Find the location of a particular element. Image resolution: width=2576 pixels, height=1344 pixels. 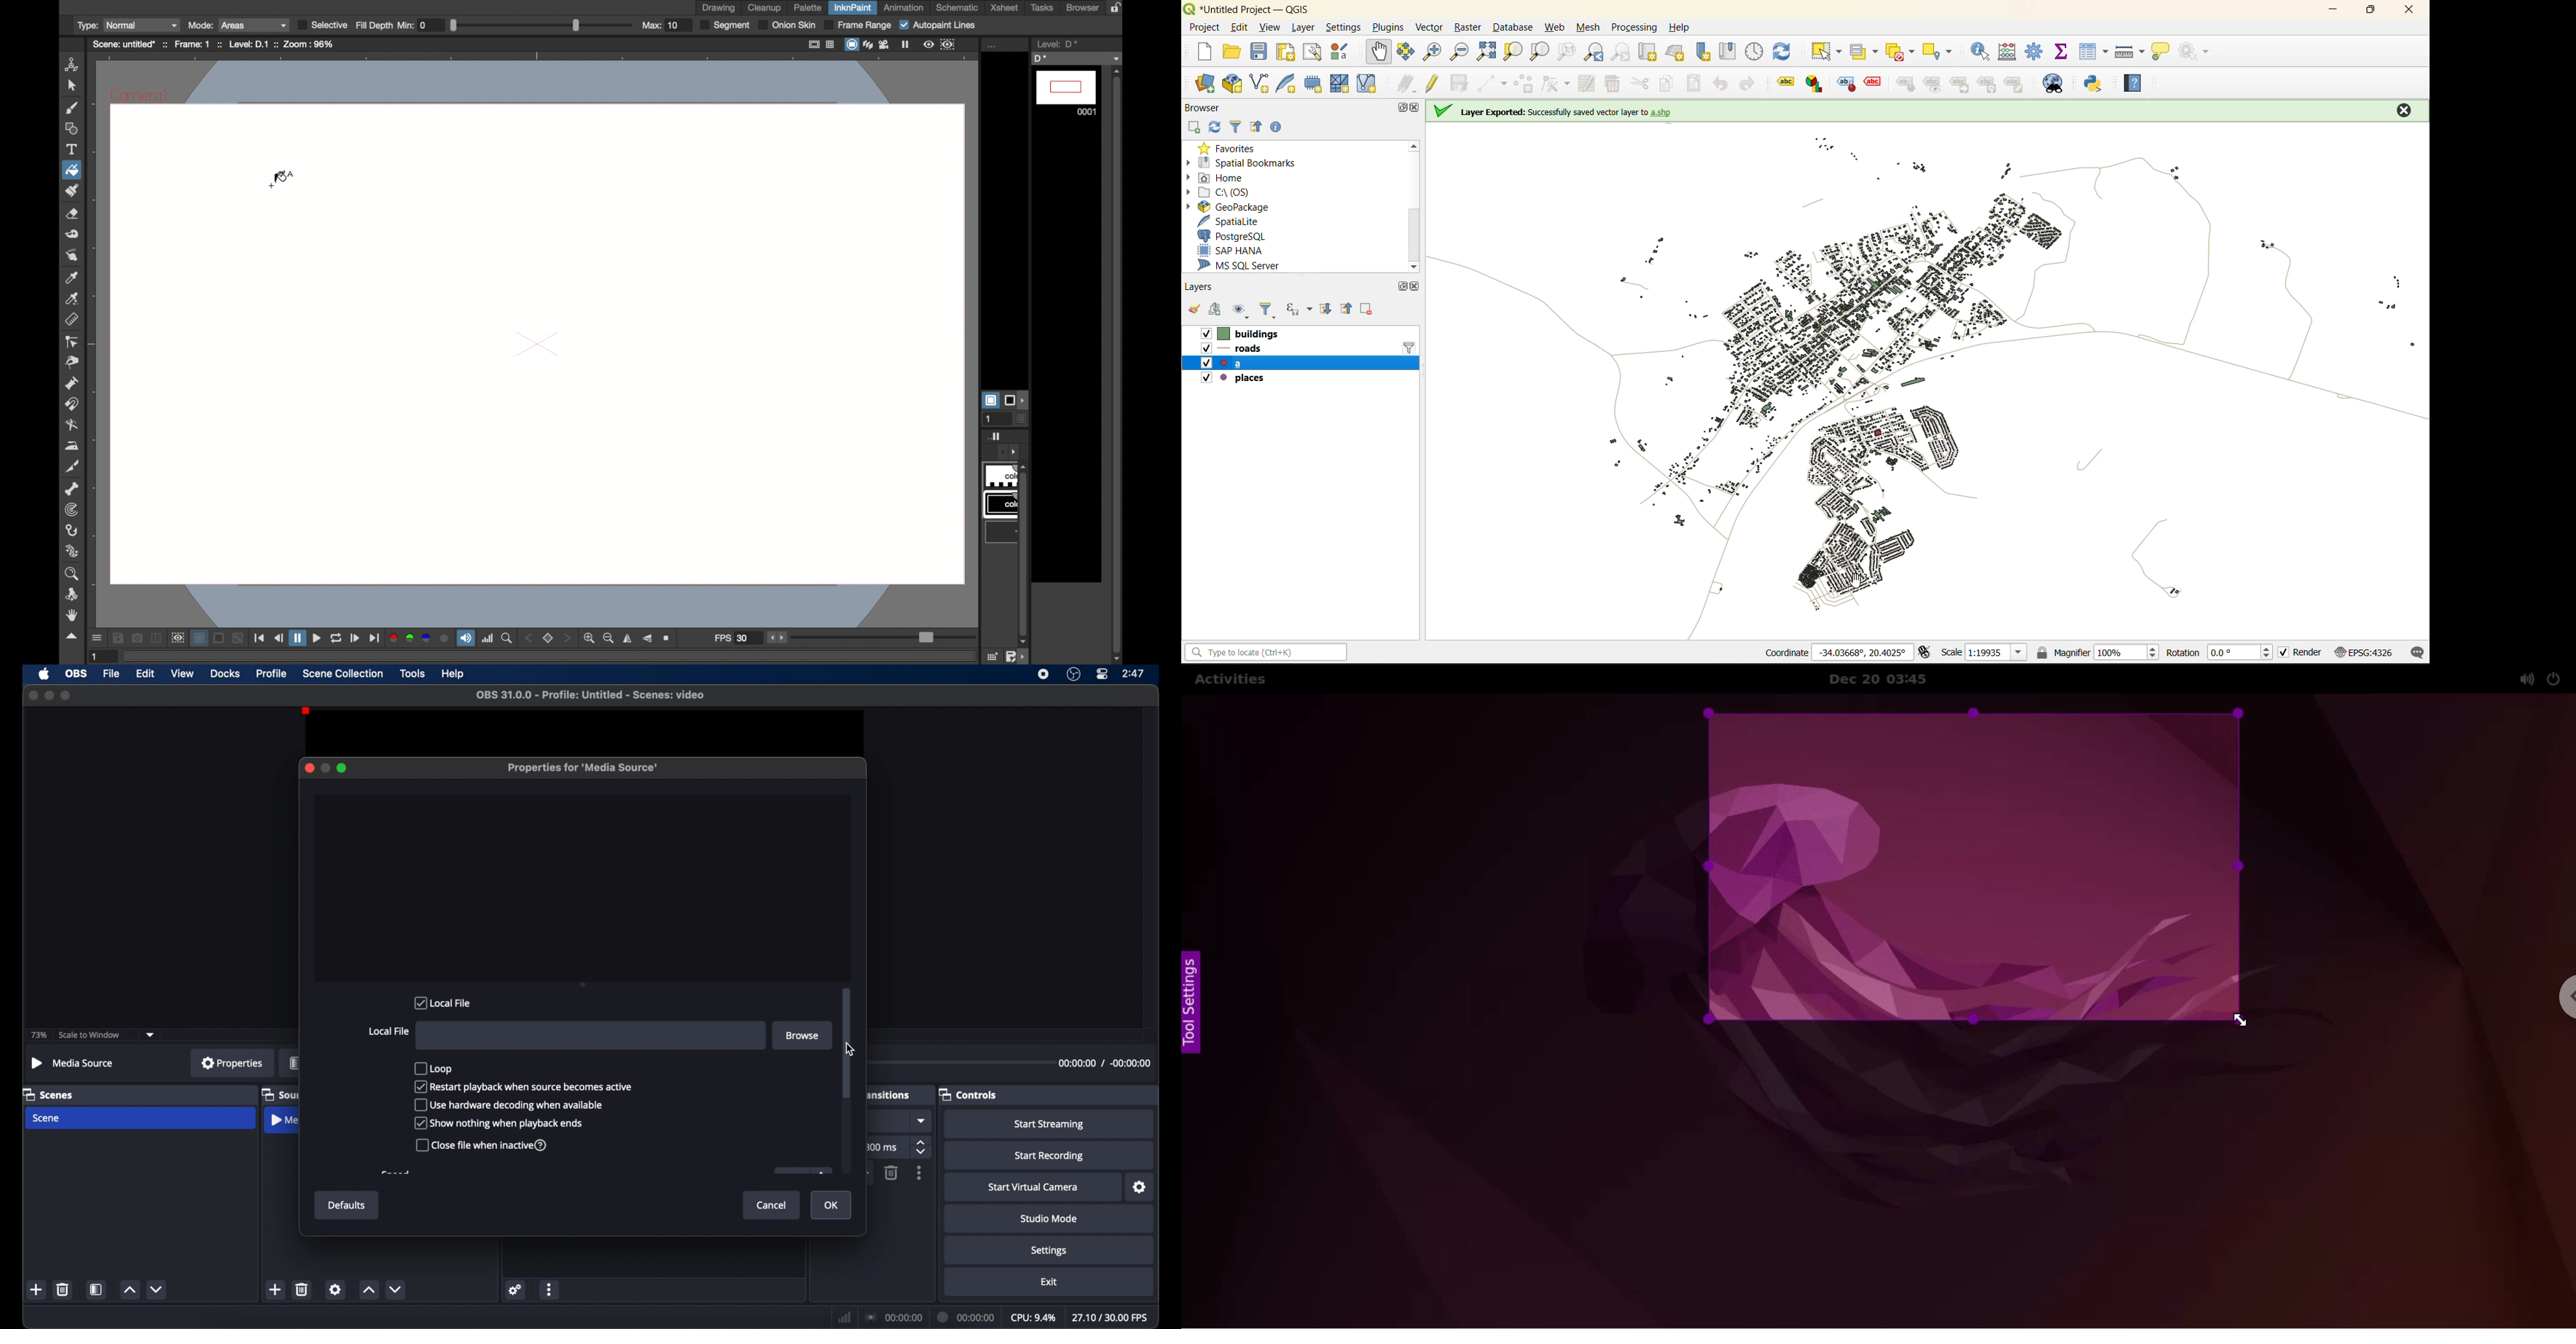

duration is located at coordinates (967, 1317).